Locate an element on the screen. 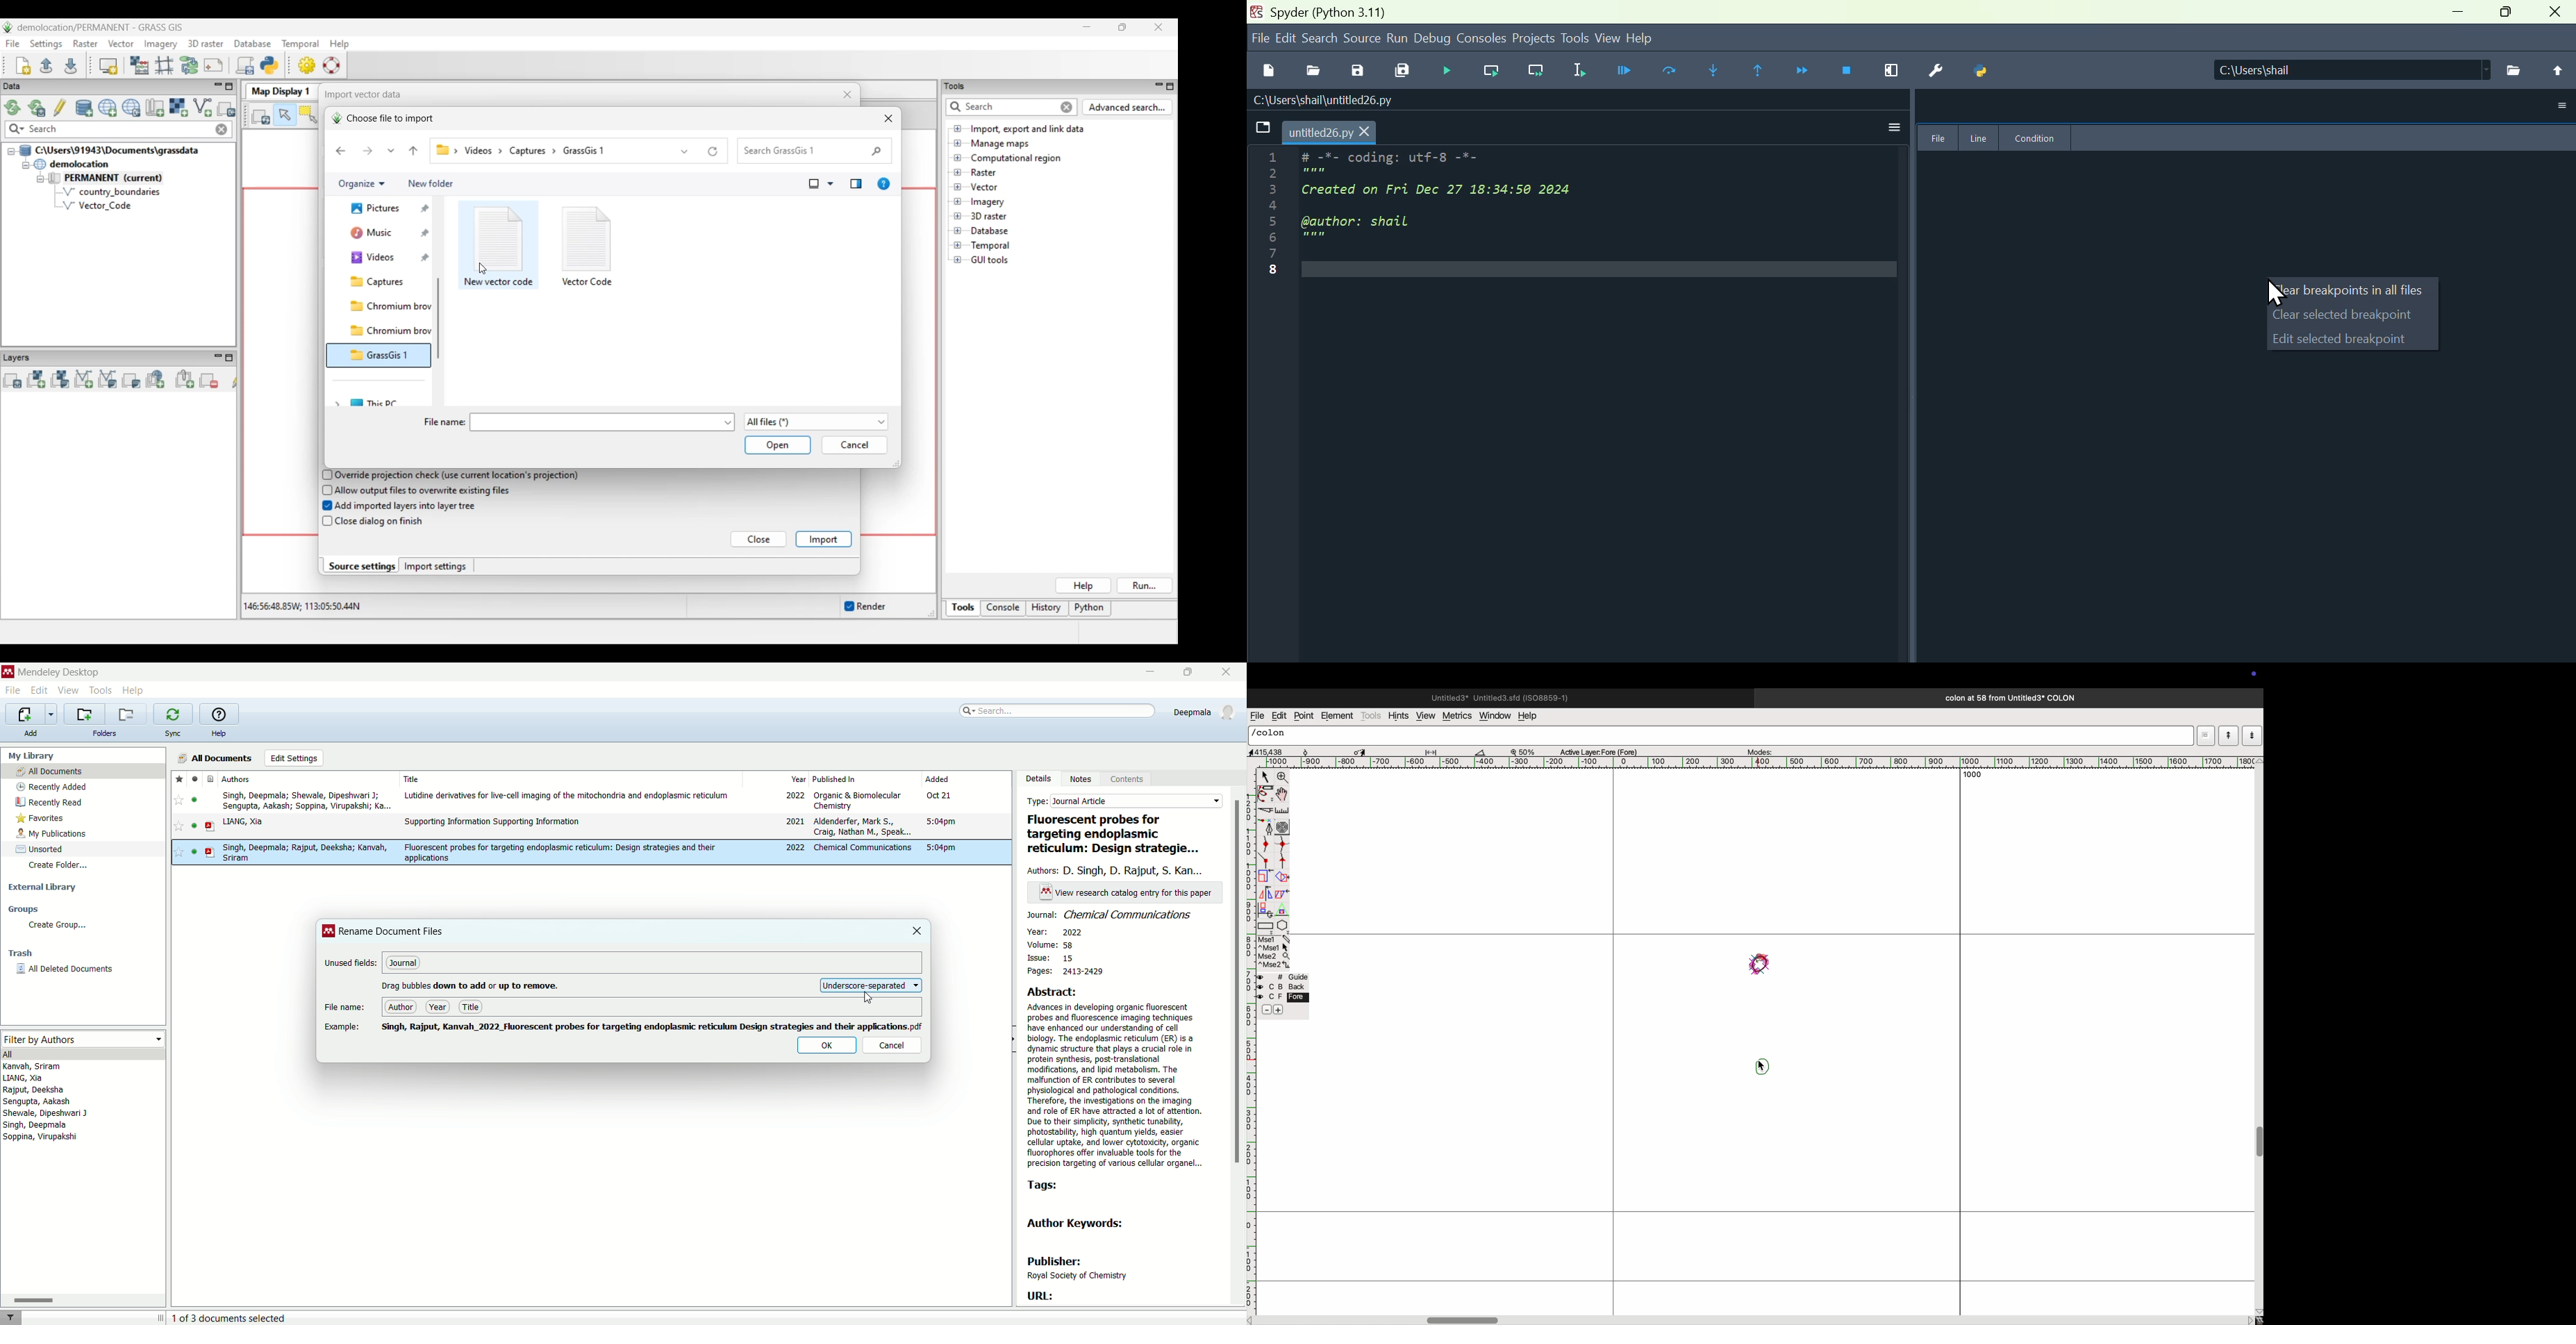 This screenshot has width=2576, height=1344. circles is located at coordinates (1284, 825).